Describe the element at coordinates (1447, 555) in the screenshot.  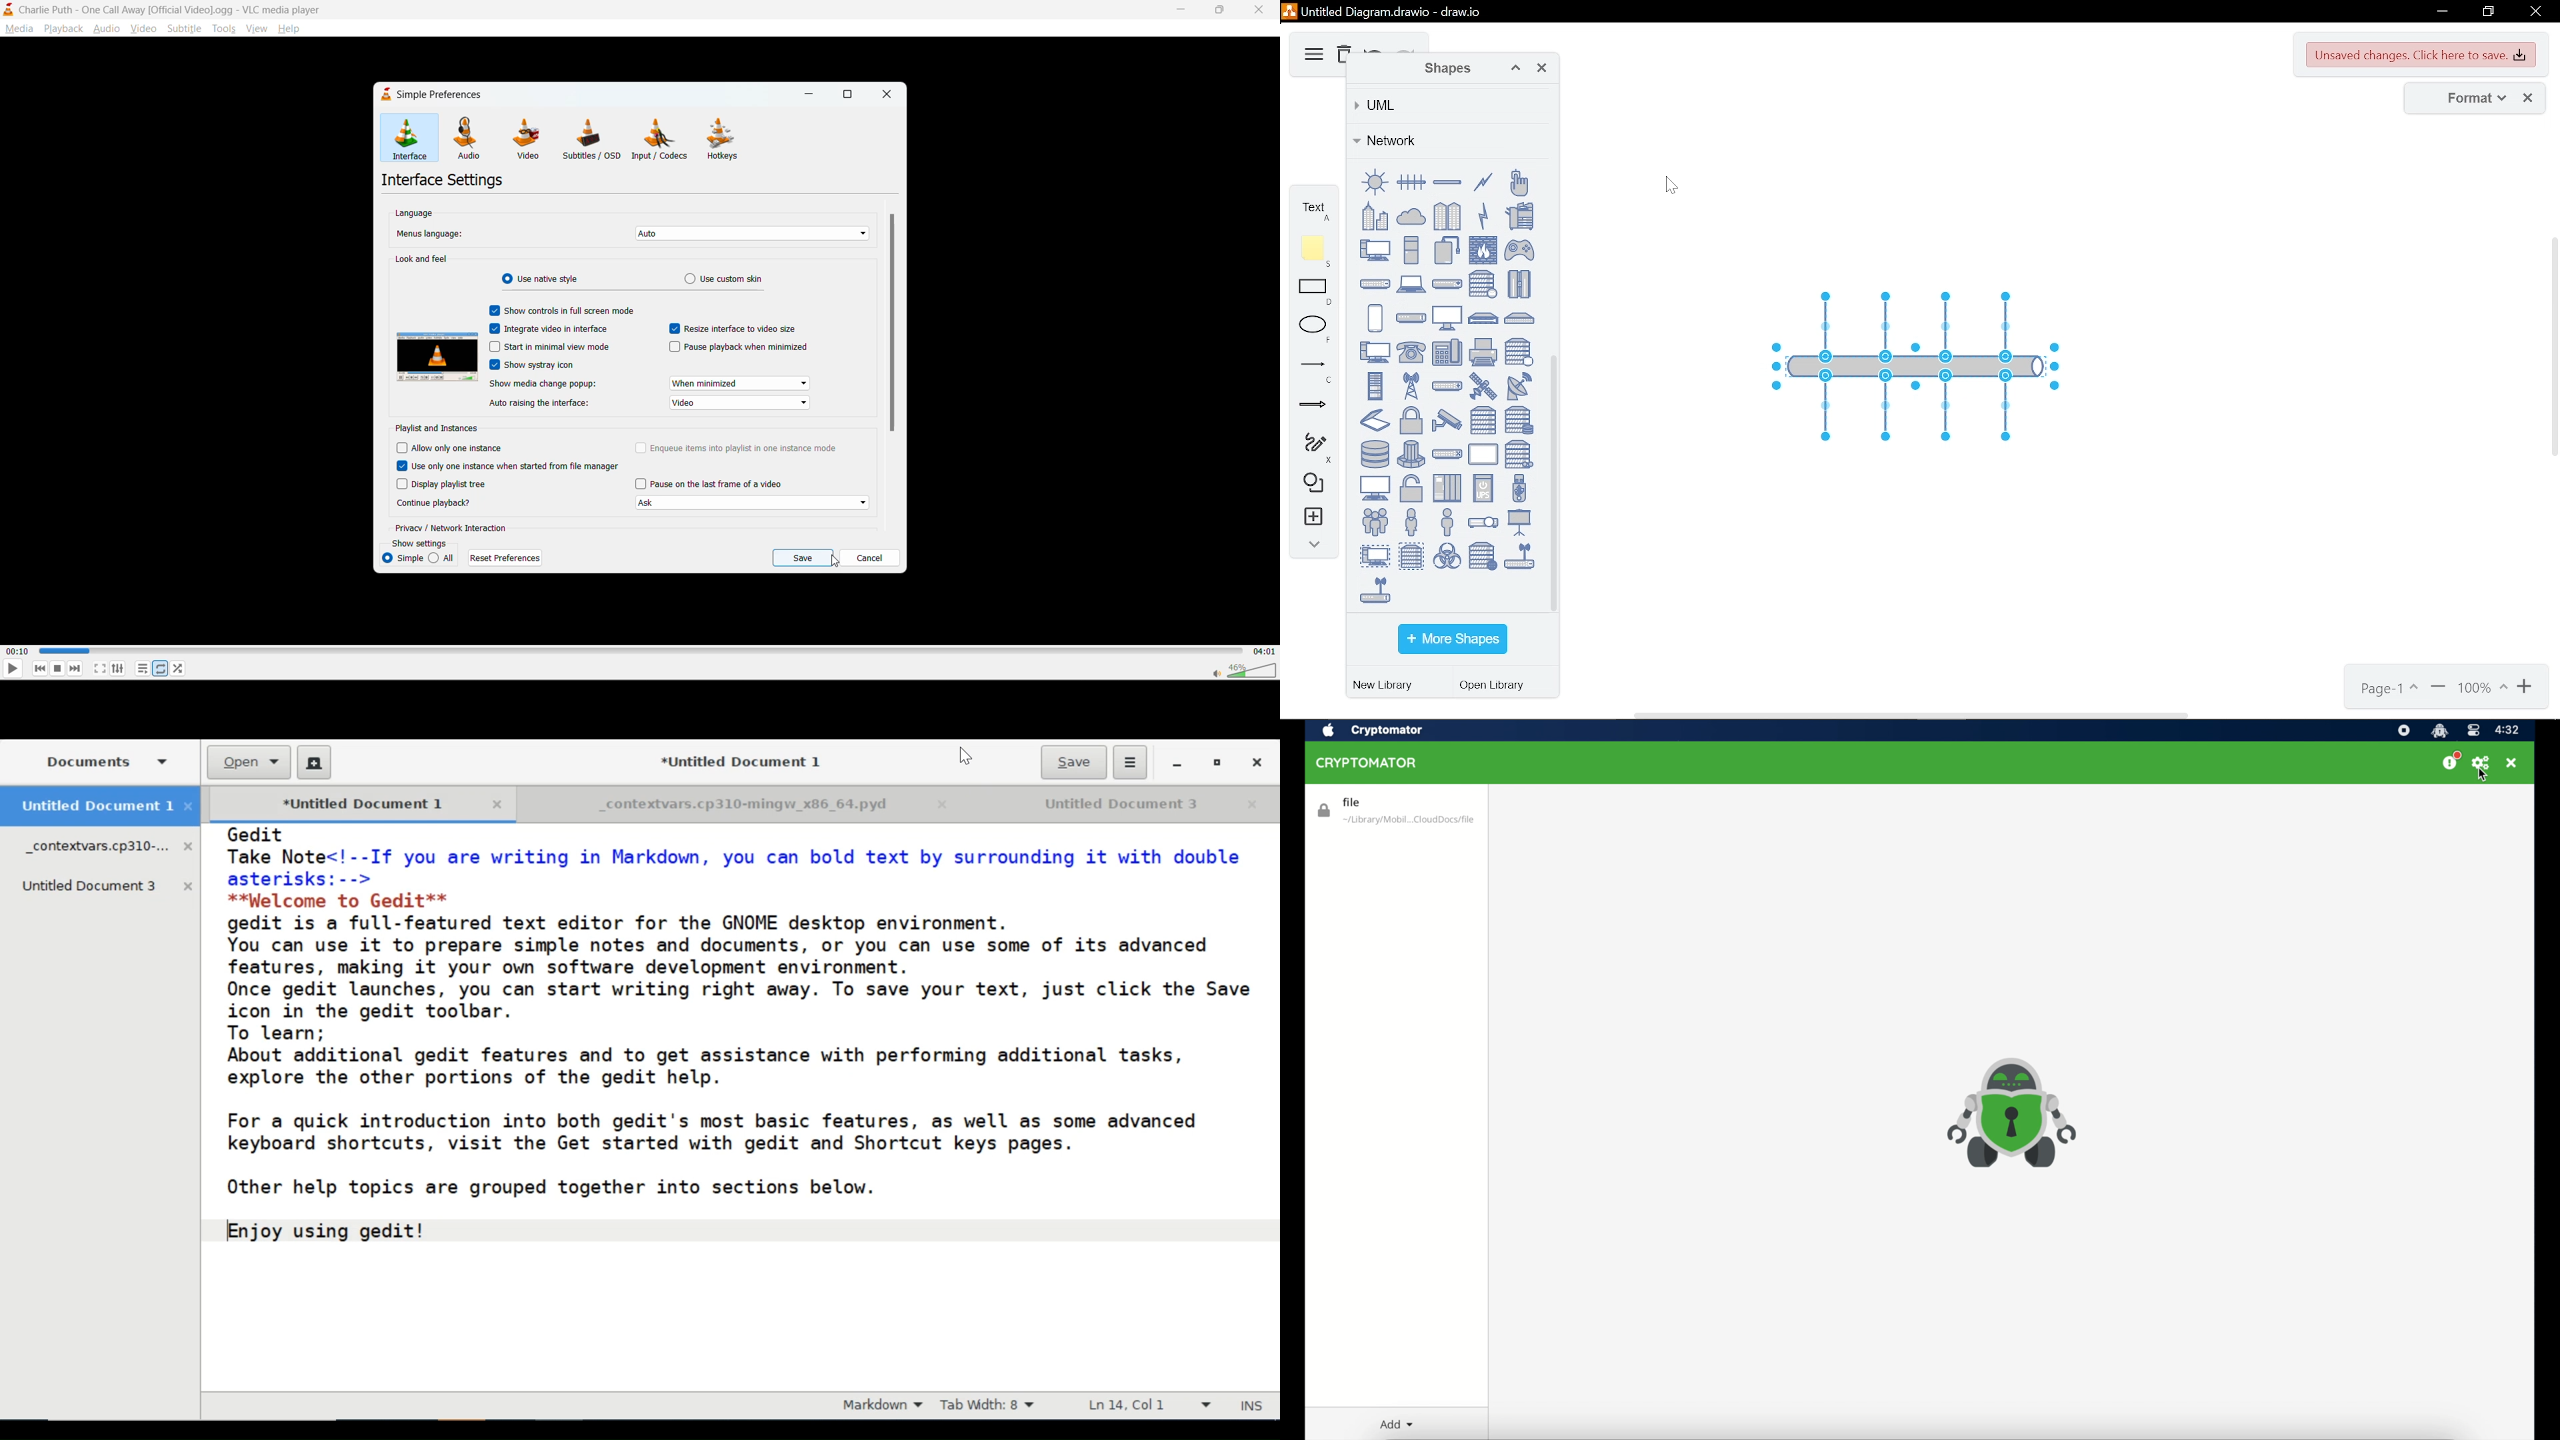
I see `virus` at that location.